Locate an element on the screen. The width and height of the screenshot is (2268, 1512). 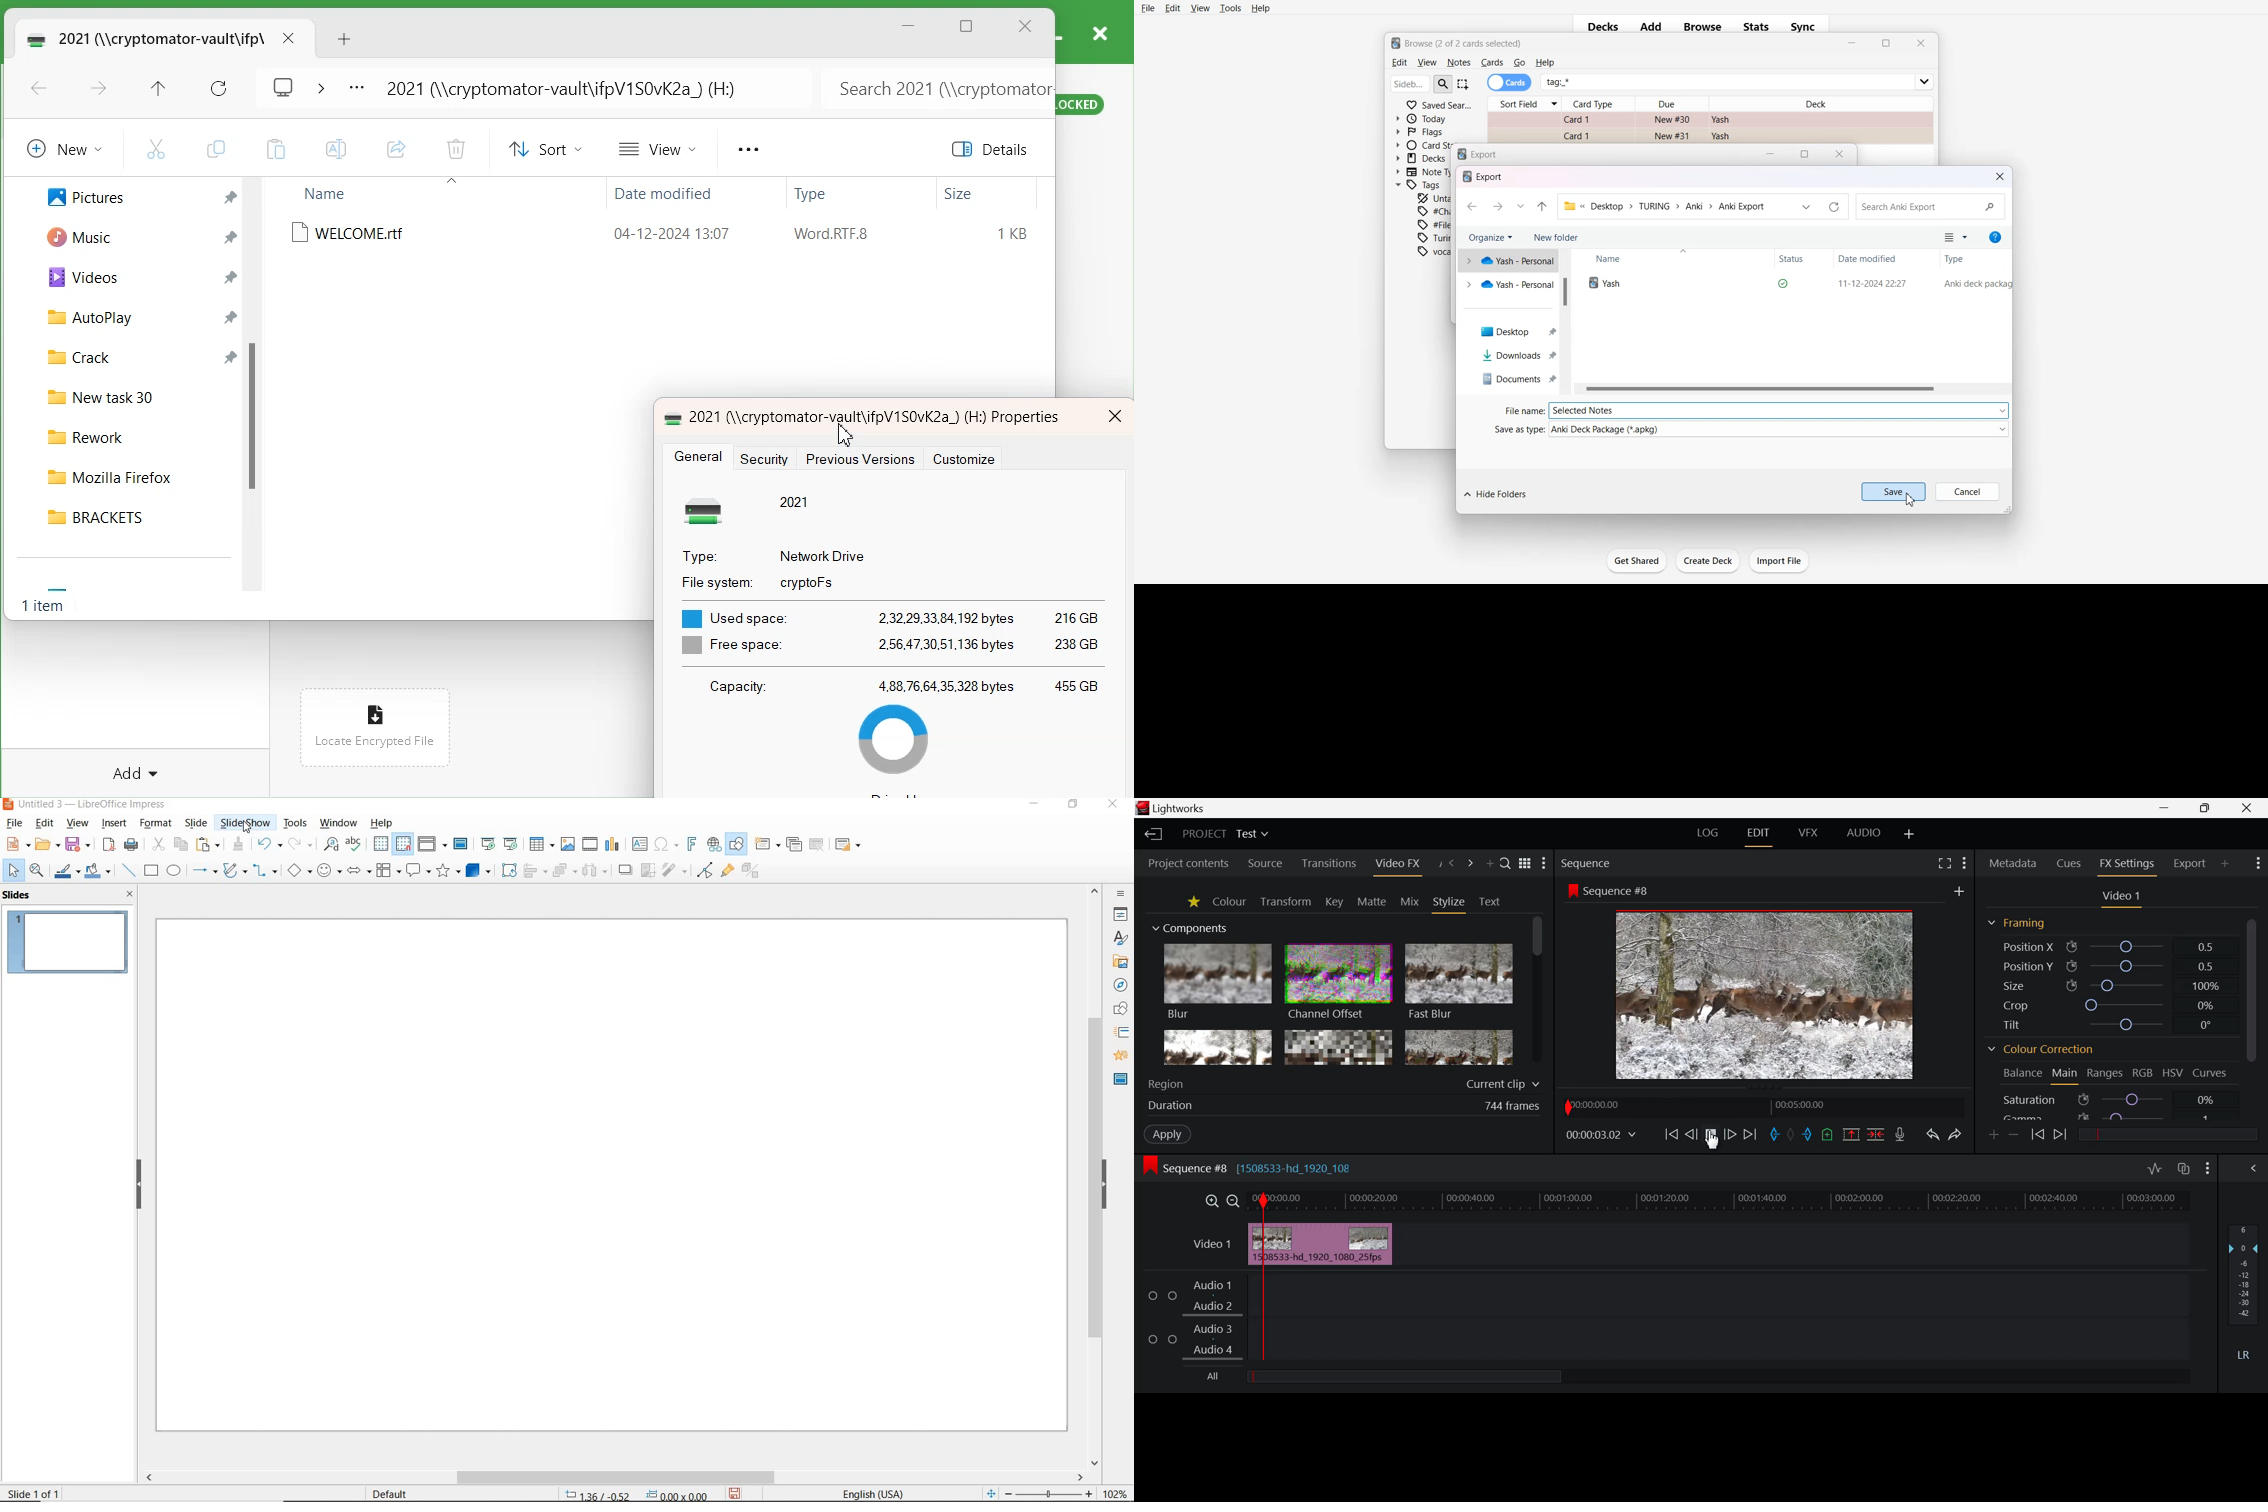
Toggle between list and title view is located at coordinates (1524, 864).